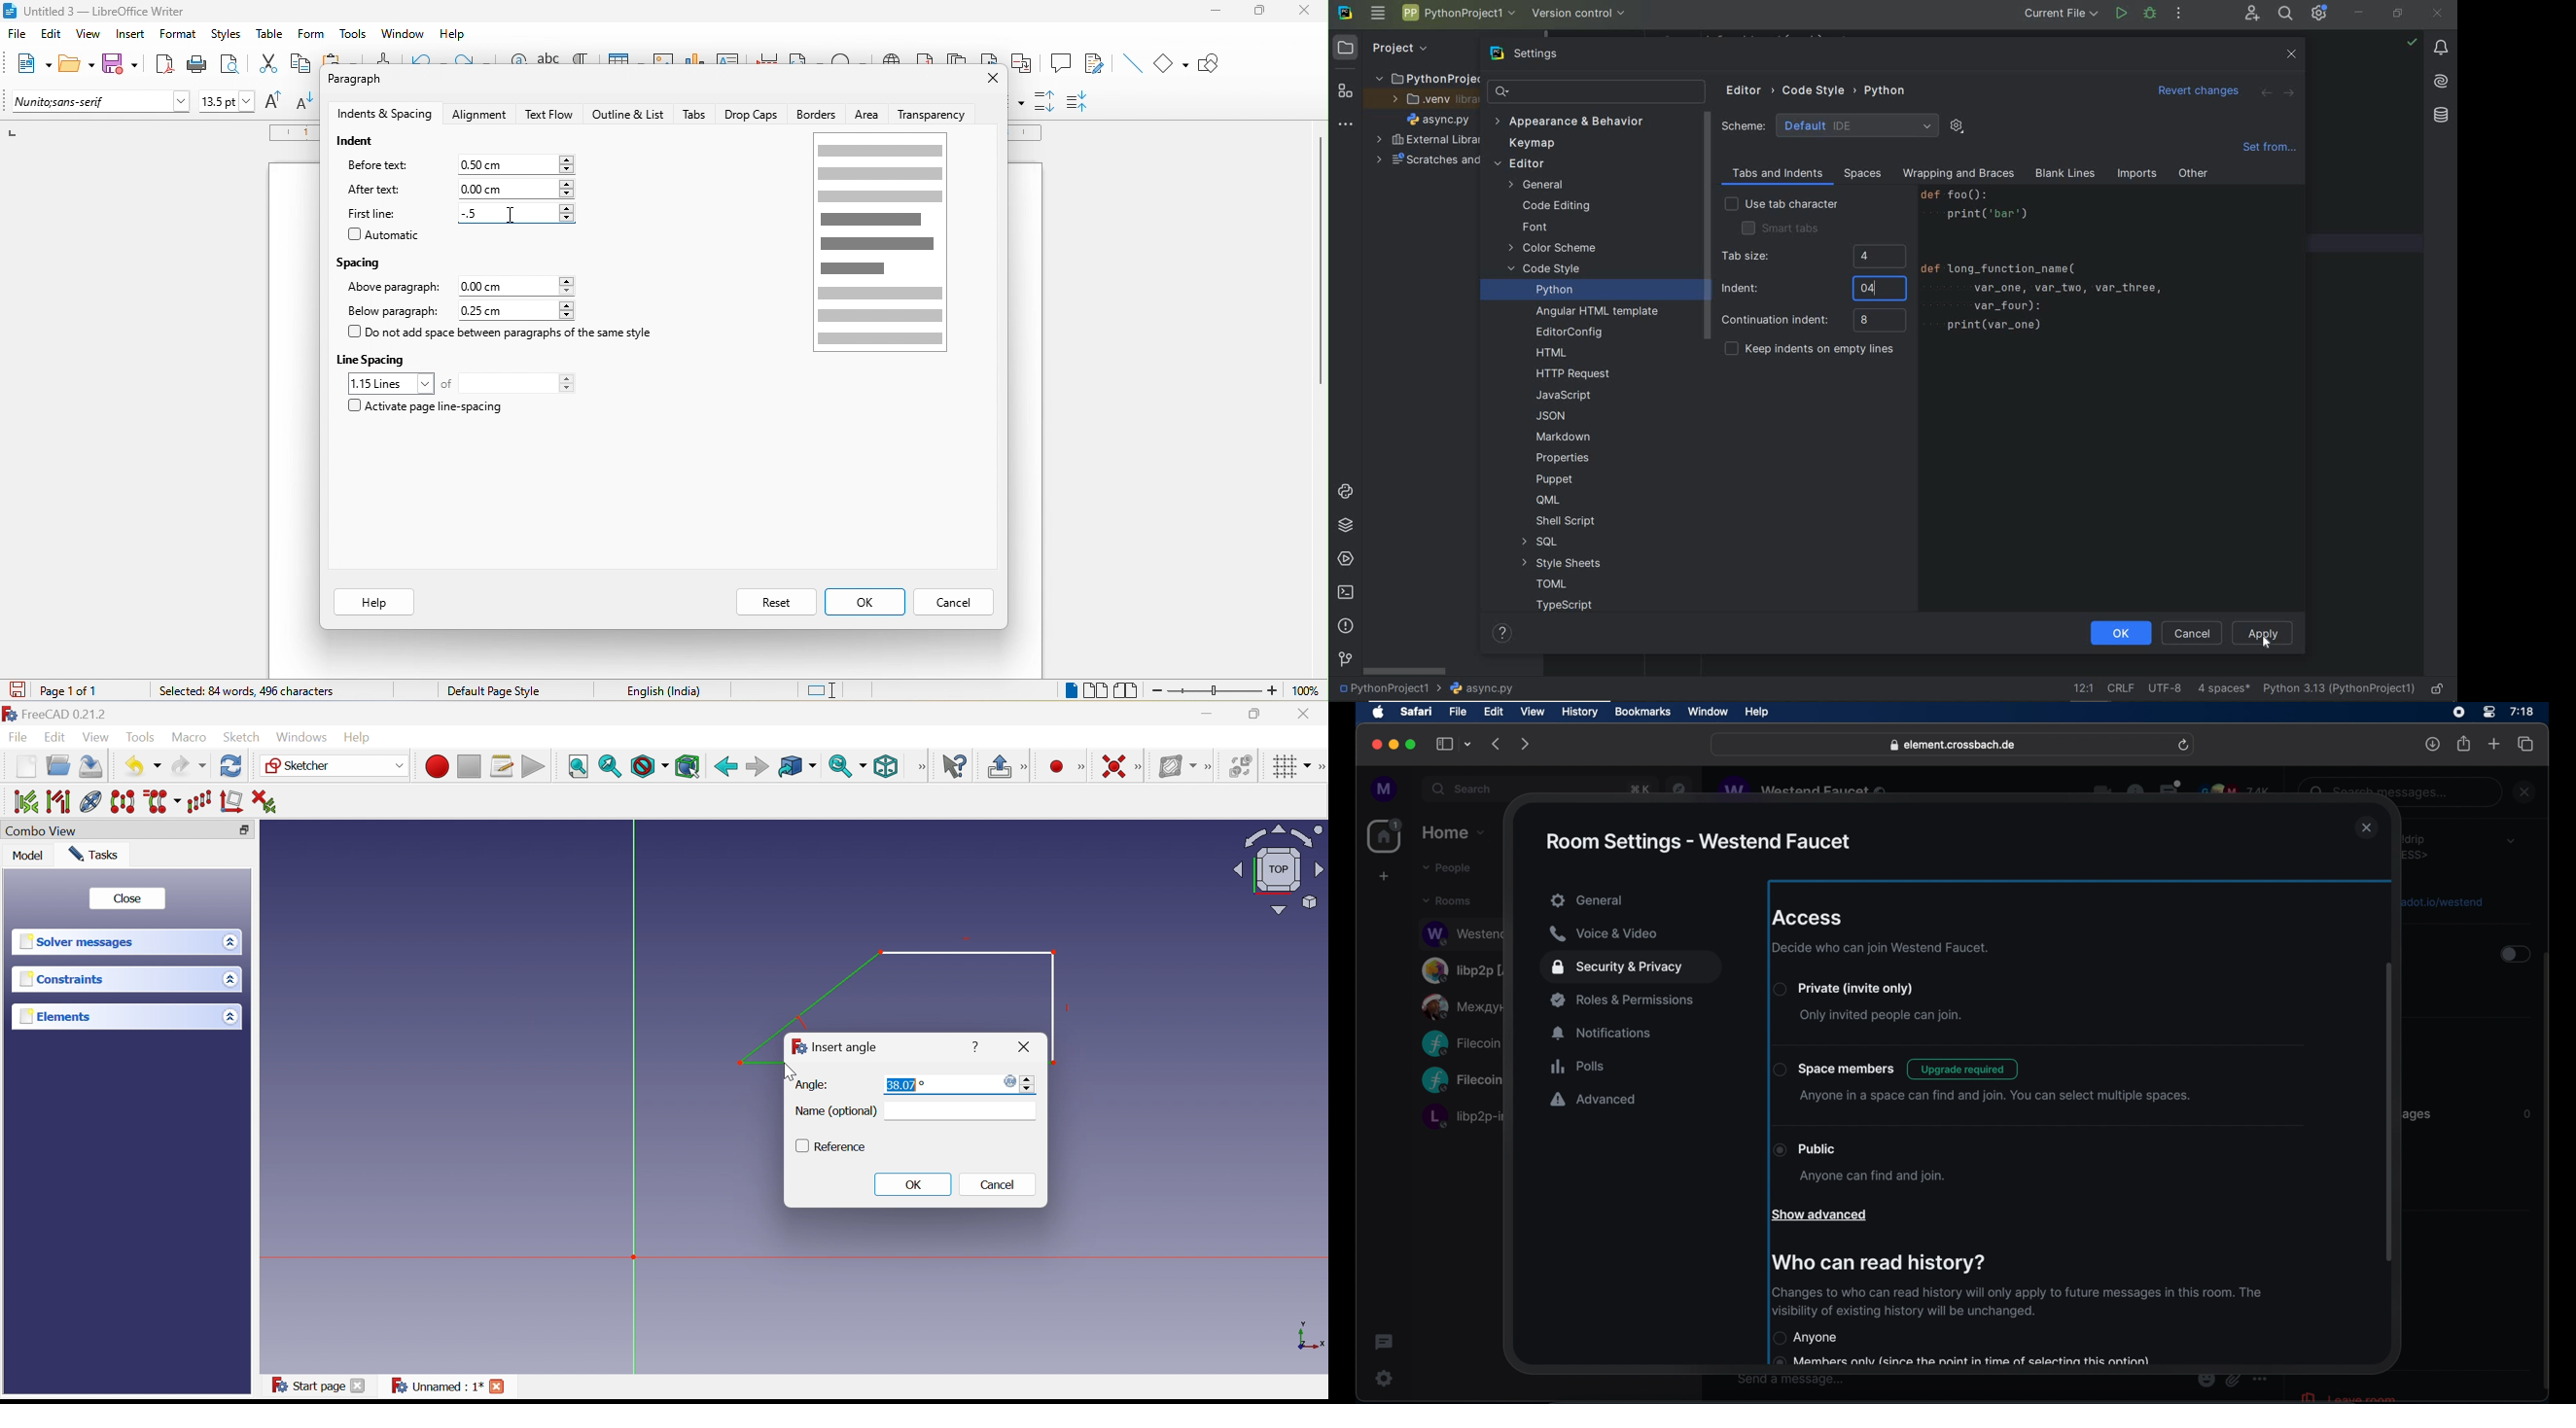  What do you see at coordinates (352, 35) in the screenshot?
I see `tools` at bounding box center [352, 35].